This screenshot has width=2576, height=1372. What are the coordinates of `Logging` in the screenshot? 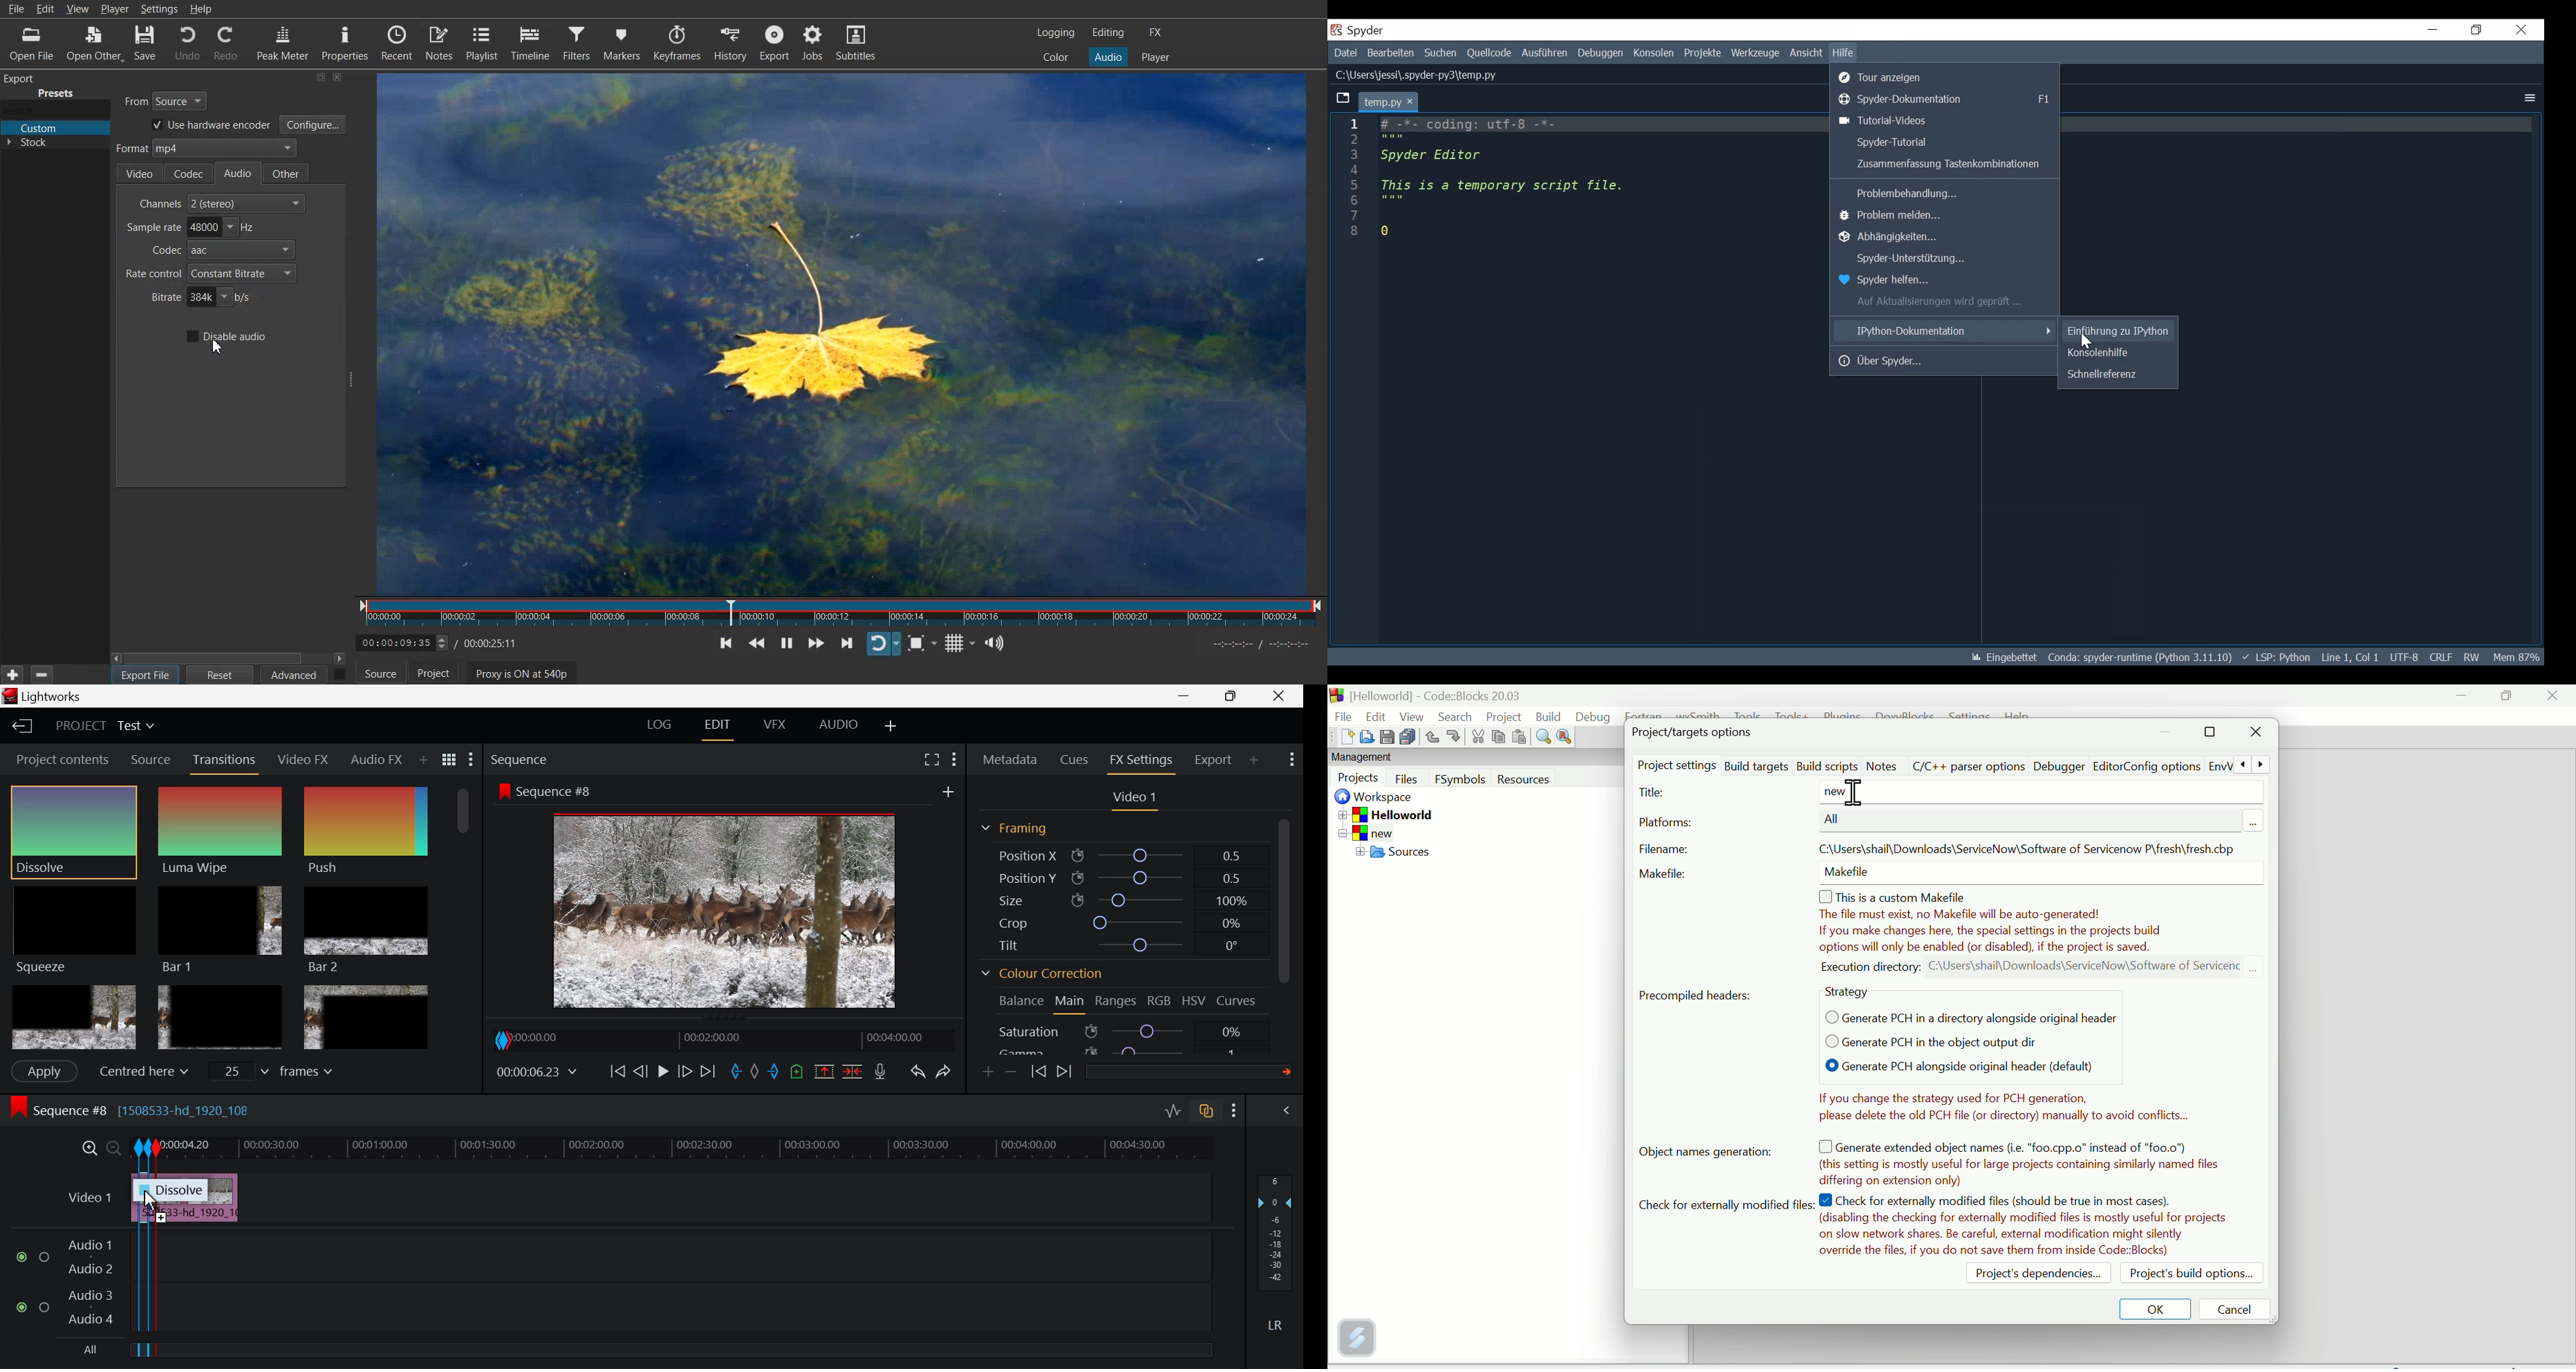 It's located at (1056, 32).